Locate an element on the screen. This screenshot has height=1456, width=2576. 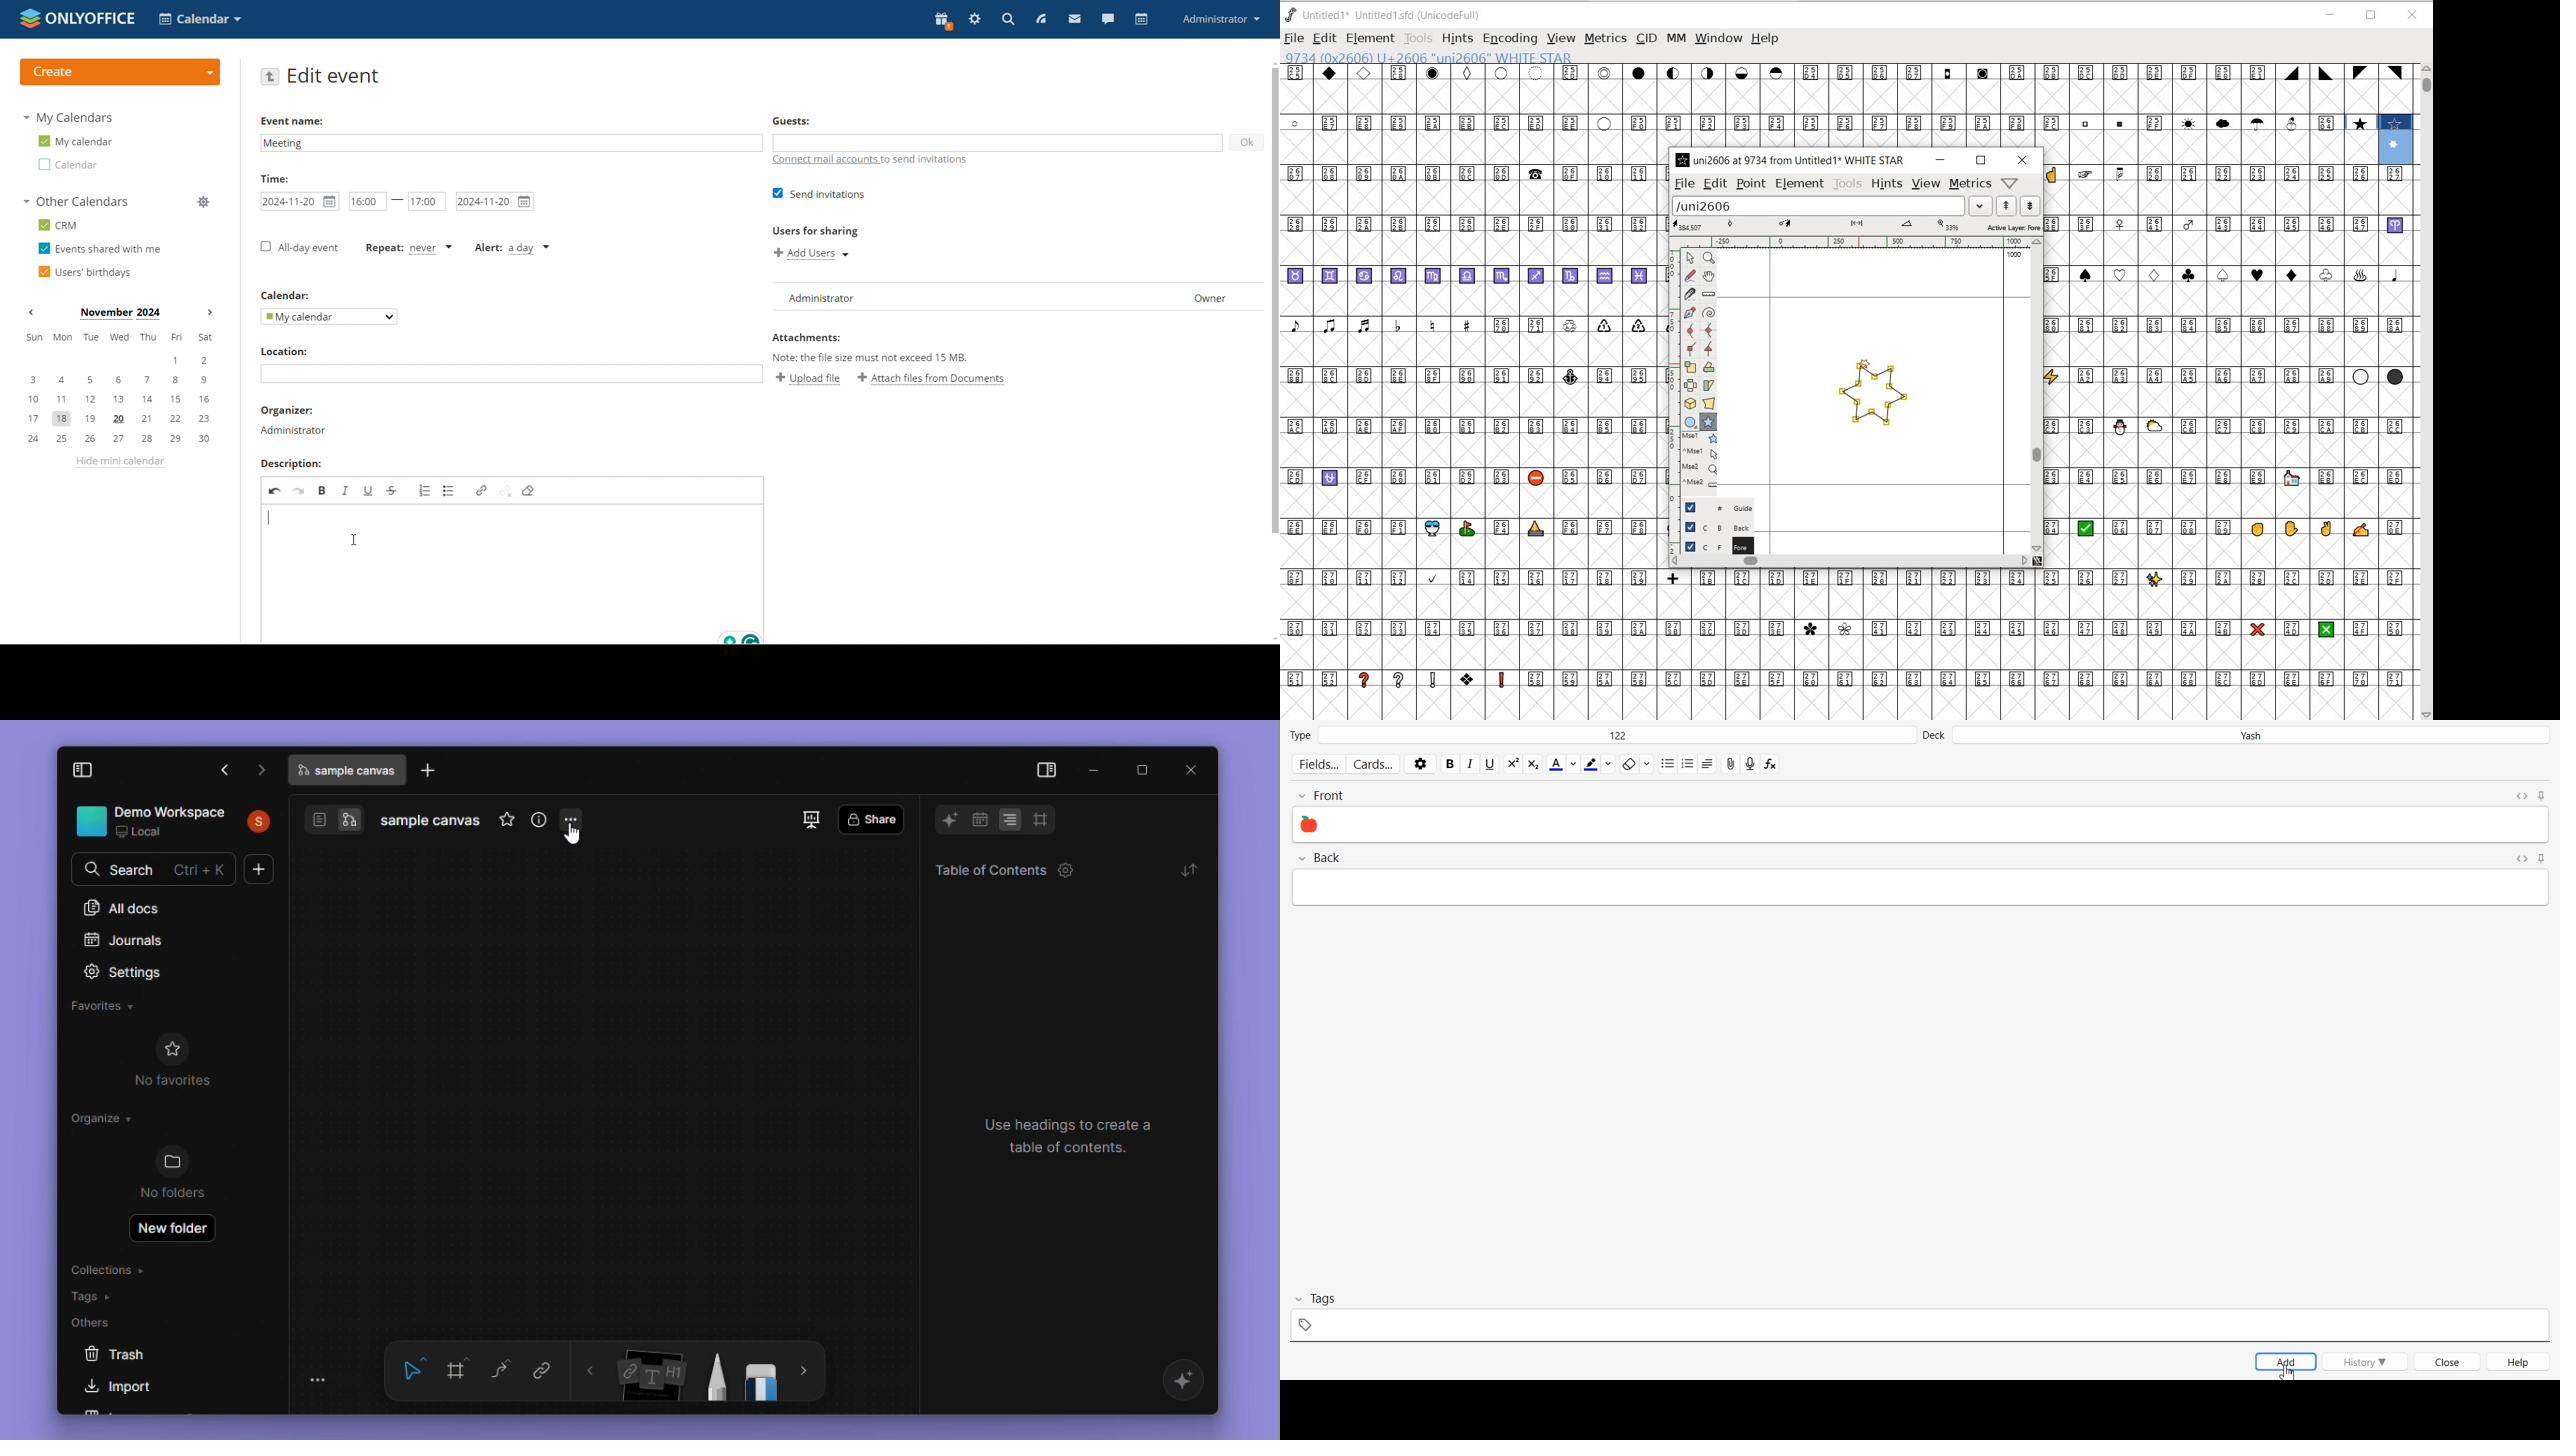
affine AI is located at coordinates (1186, 1382).